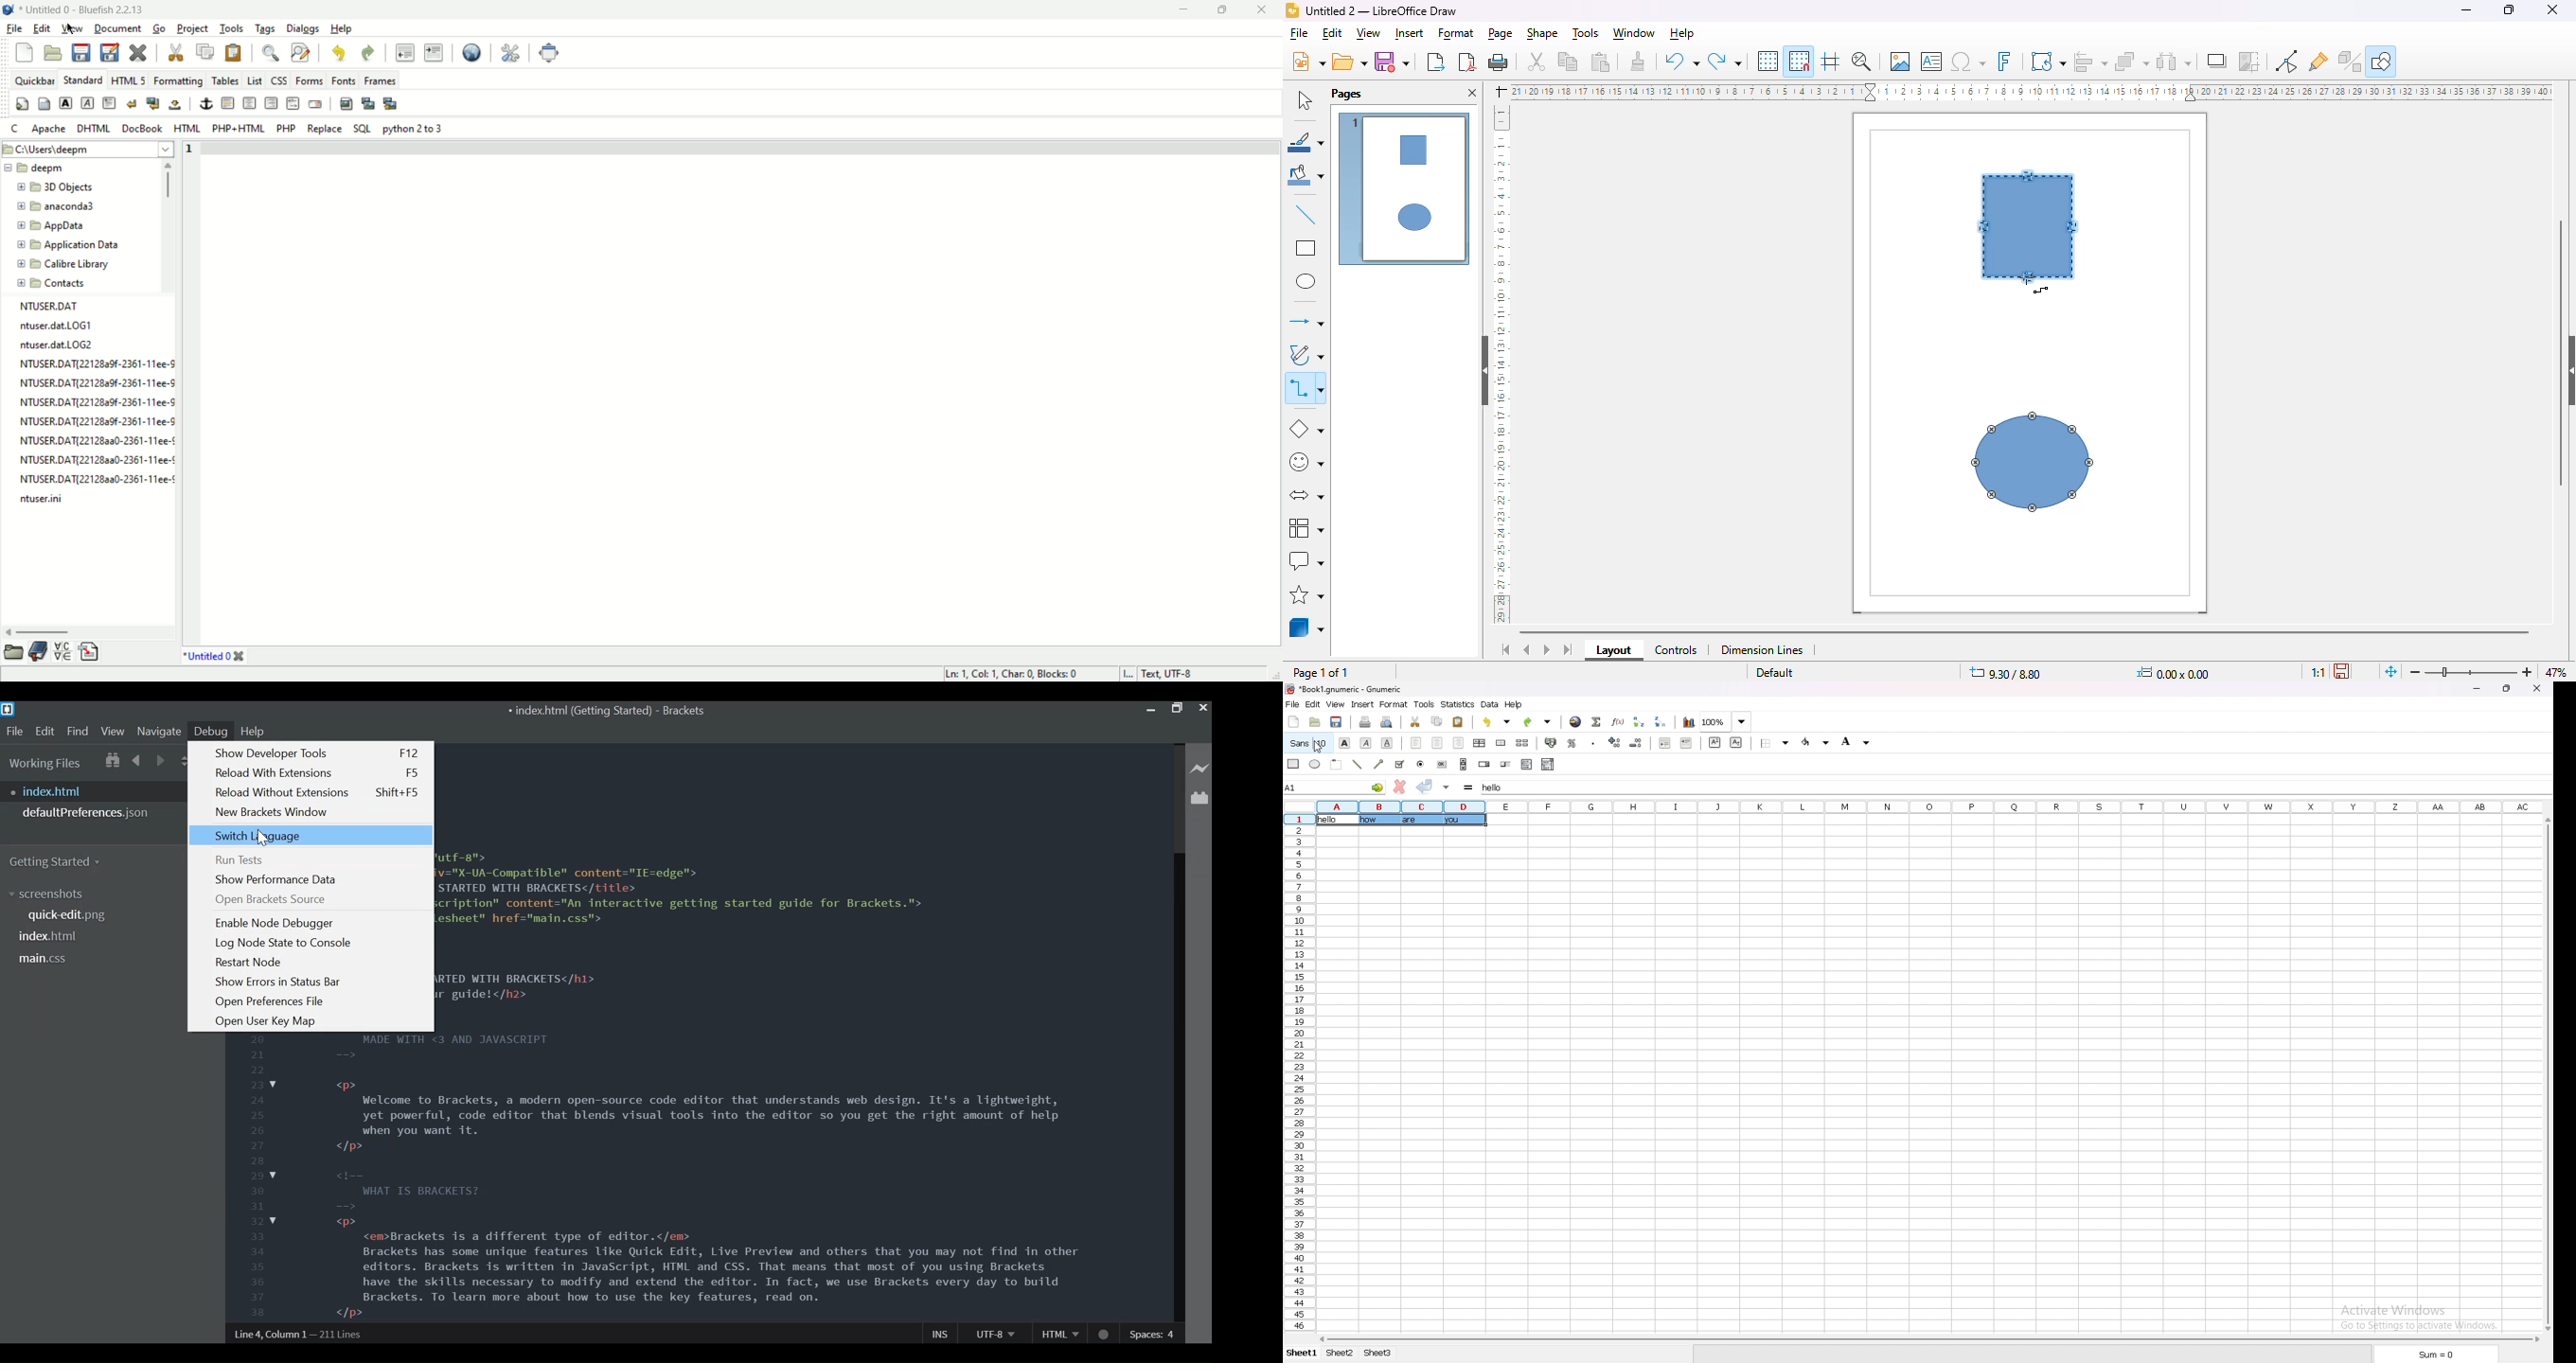 This screenshot has height=1372, width=2576. Describe the element at coordinates (2524, 672) in the screenshot. I see `zoom in` at that location.